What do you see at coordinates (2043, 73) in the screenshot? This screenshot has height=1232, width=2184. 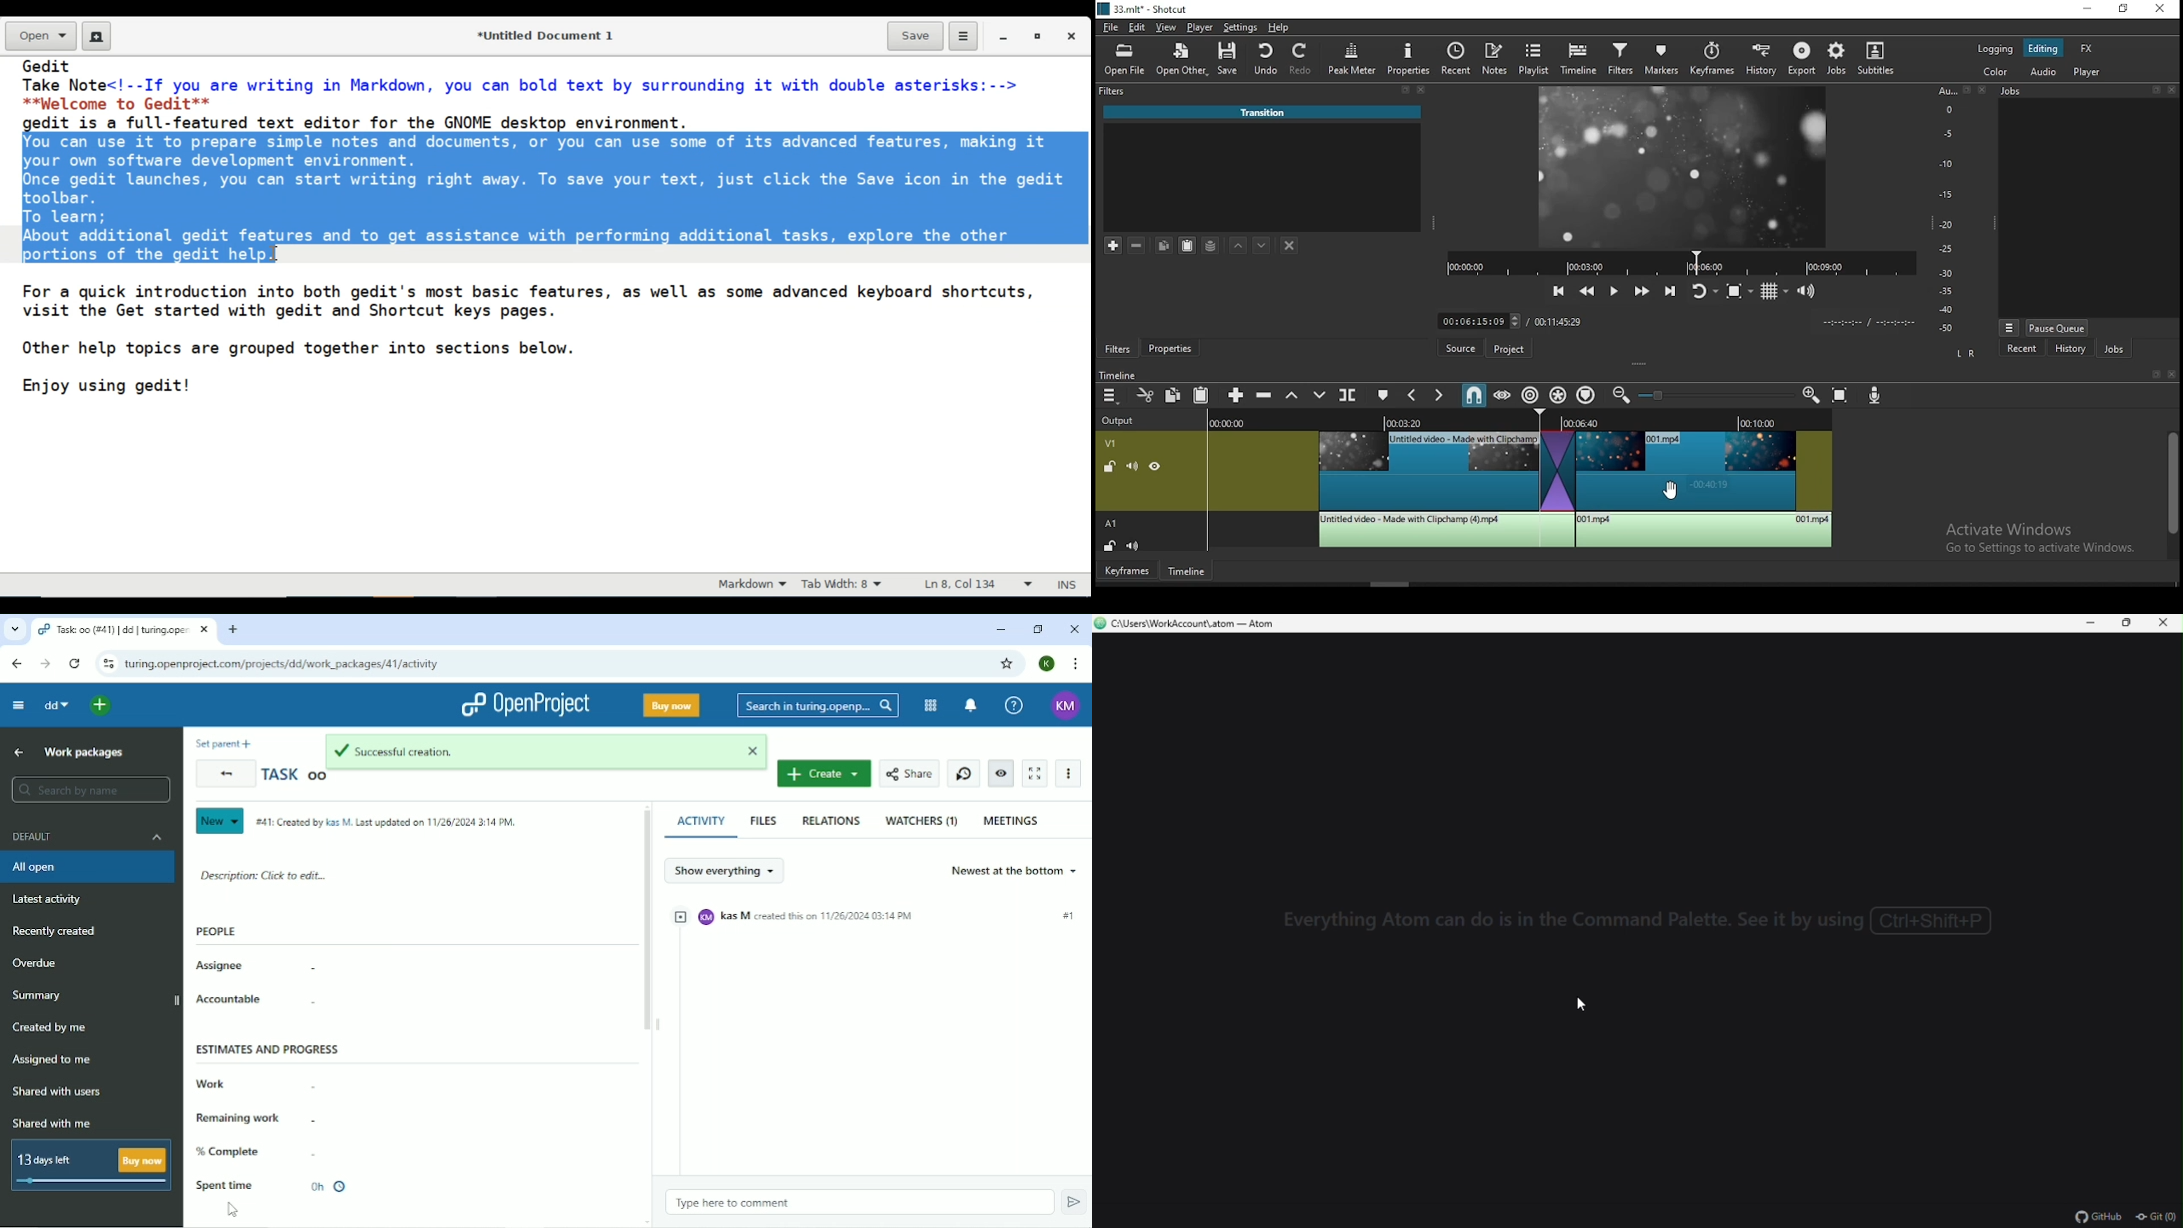 I see `audio` at bounding box center [2043, 73].